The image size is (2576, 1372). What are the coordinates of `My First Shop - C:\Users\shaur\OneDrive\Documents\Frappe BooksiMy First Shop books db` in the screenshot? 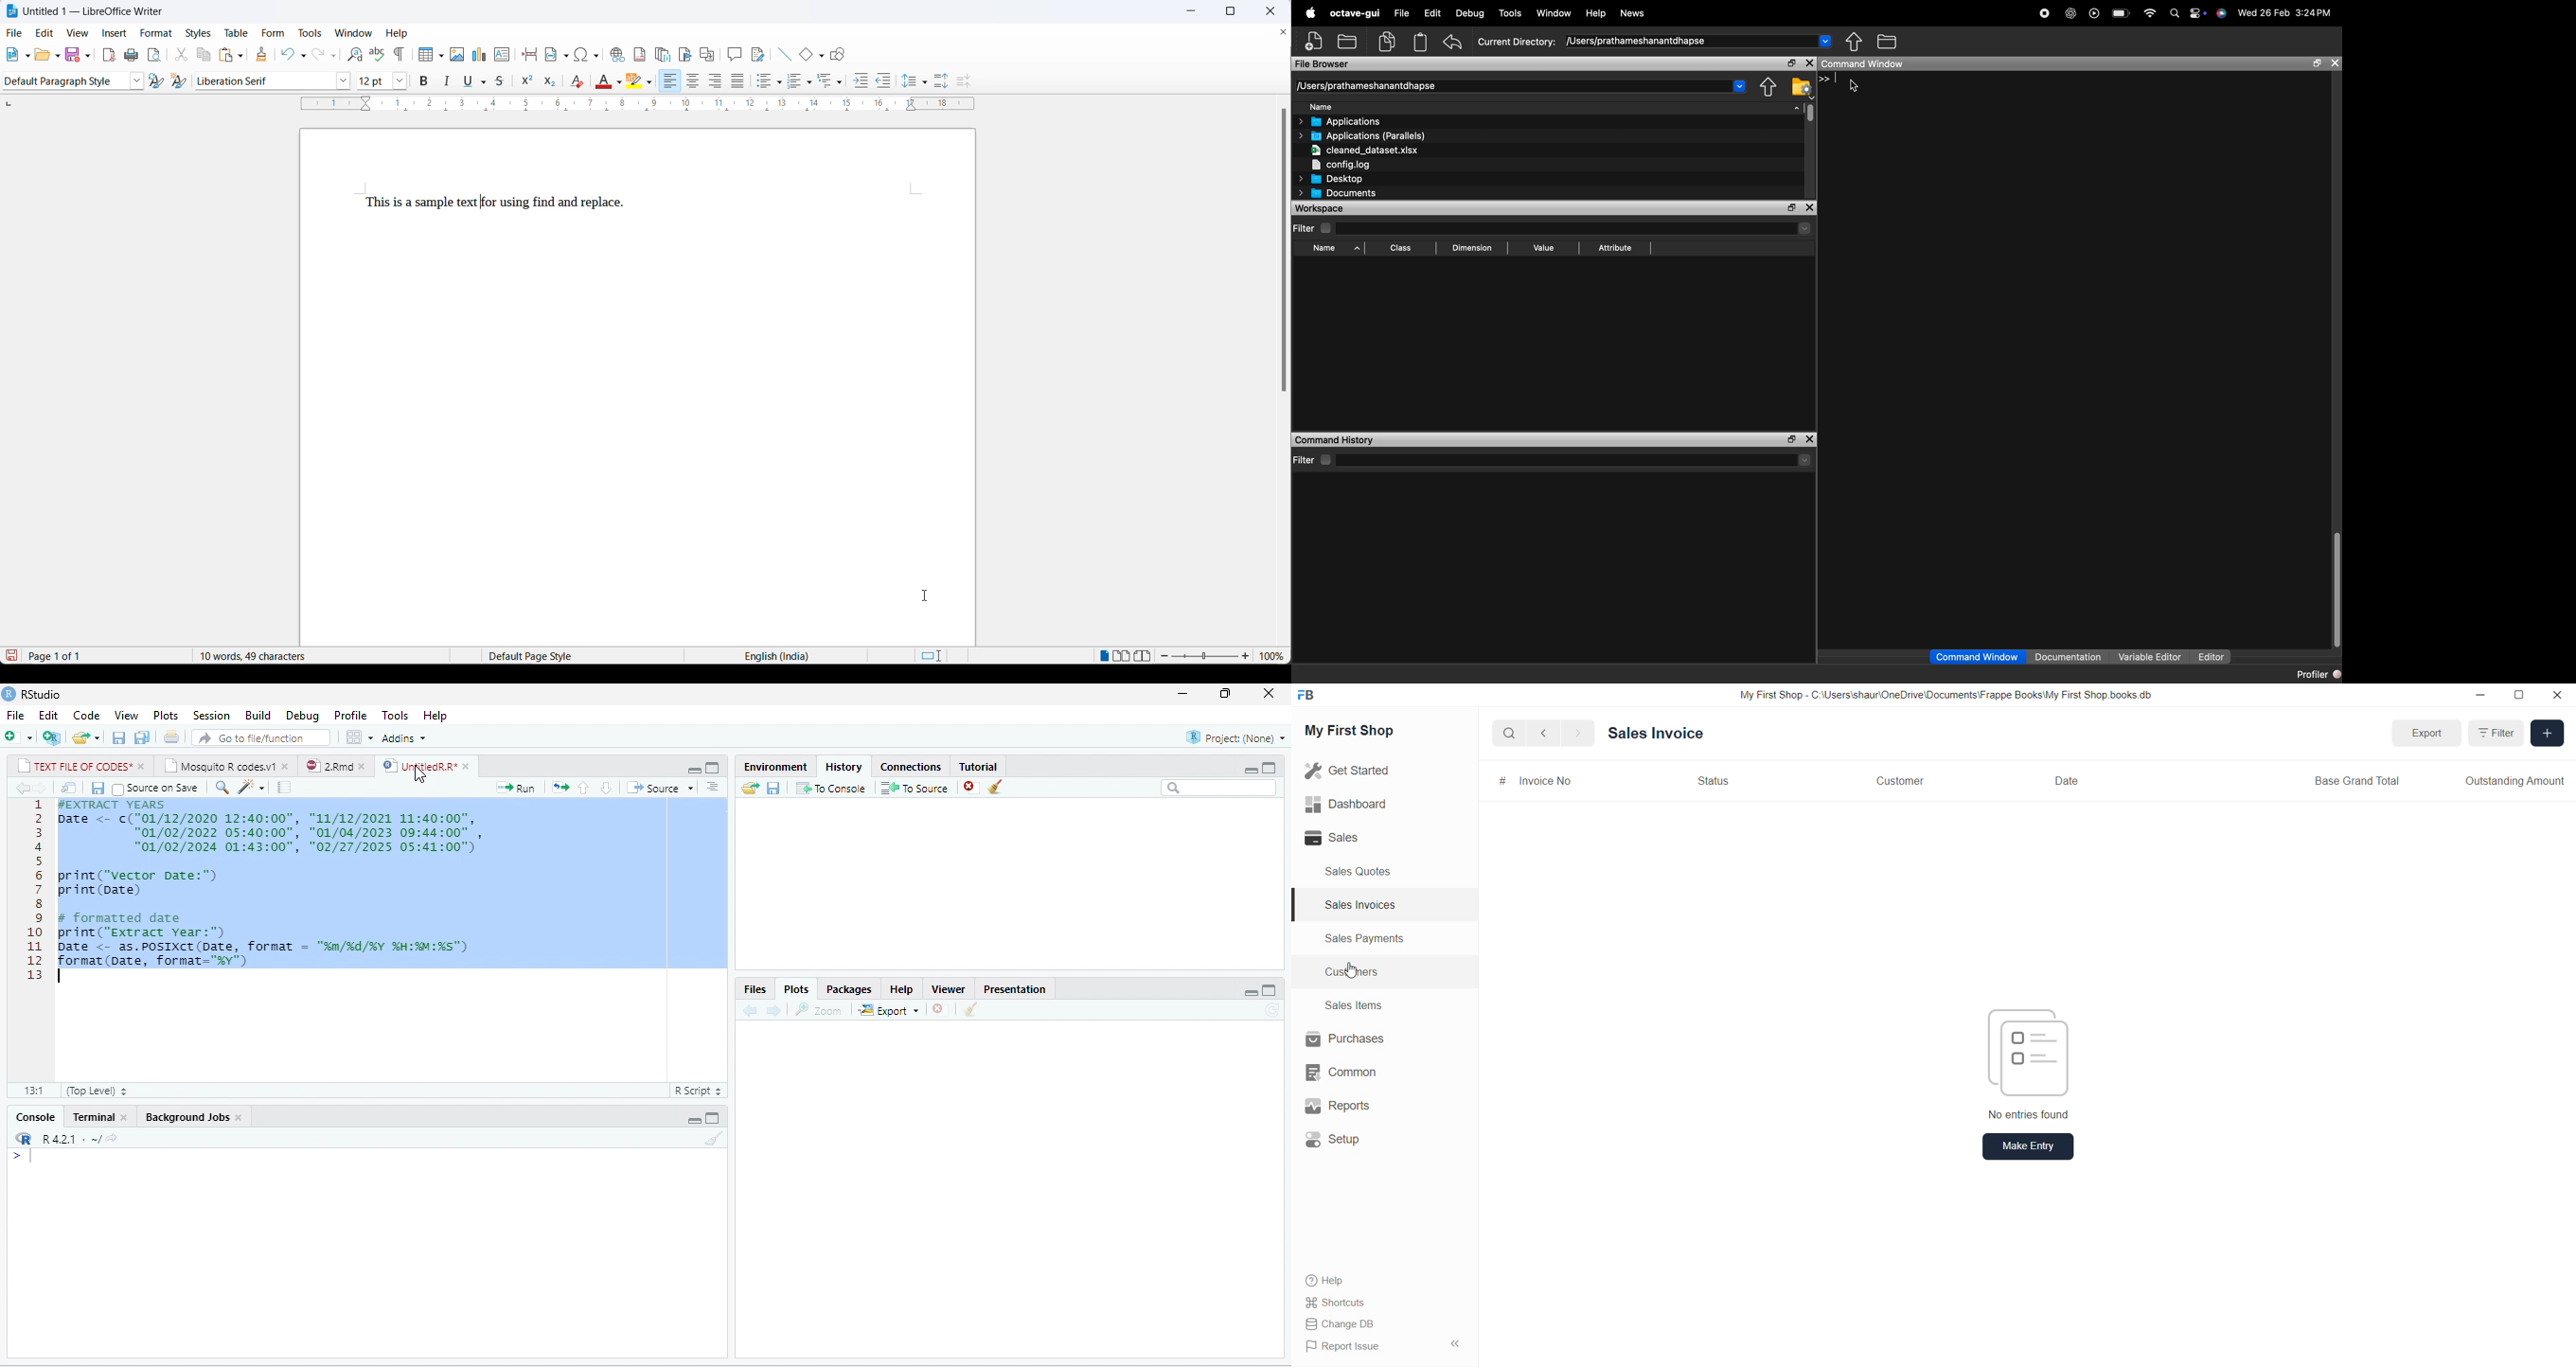 It's located at (1940, 695).